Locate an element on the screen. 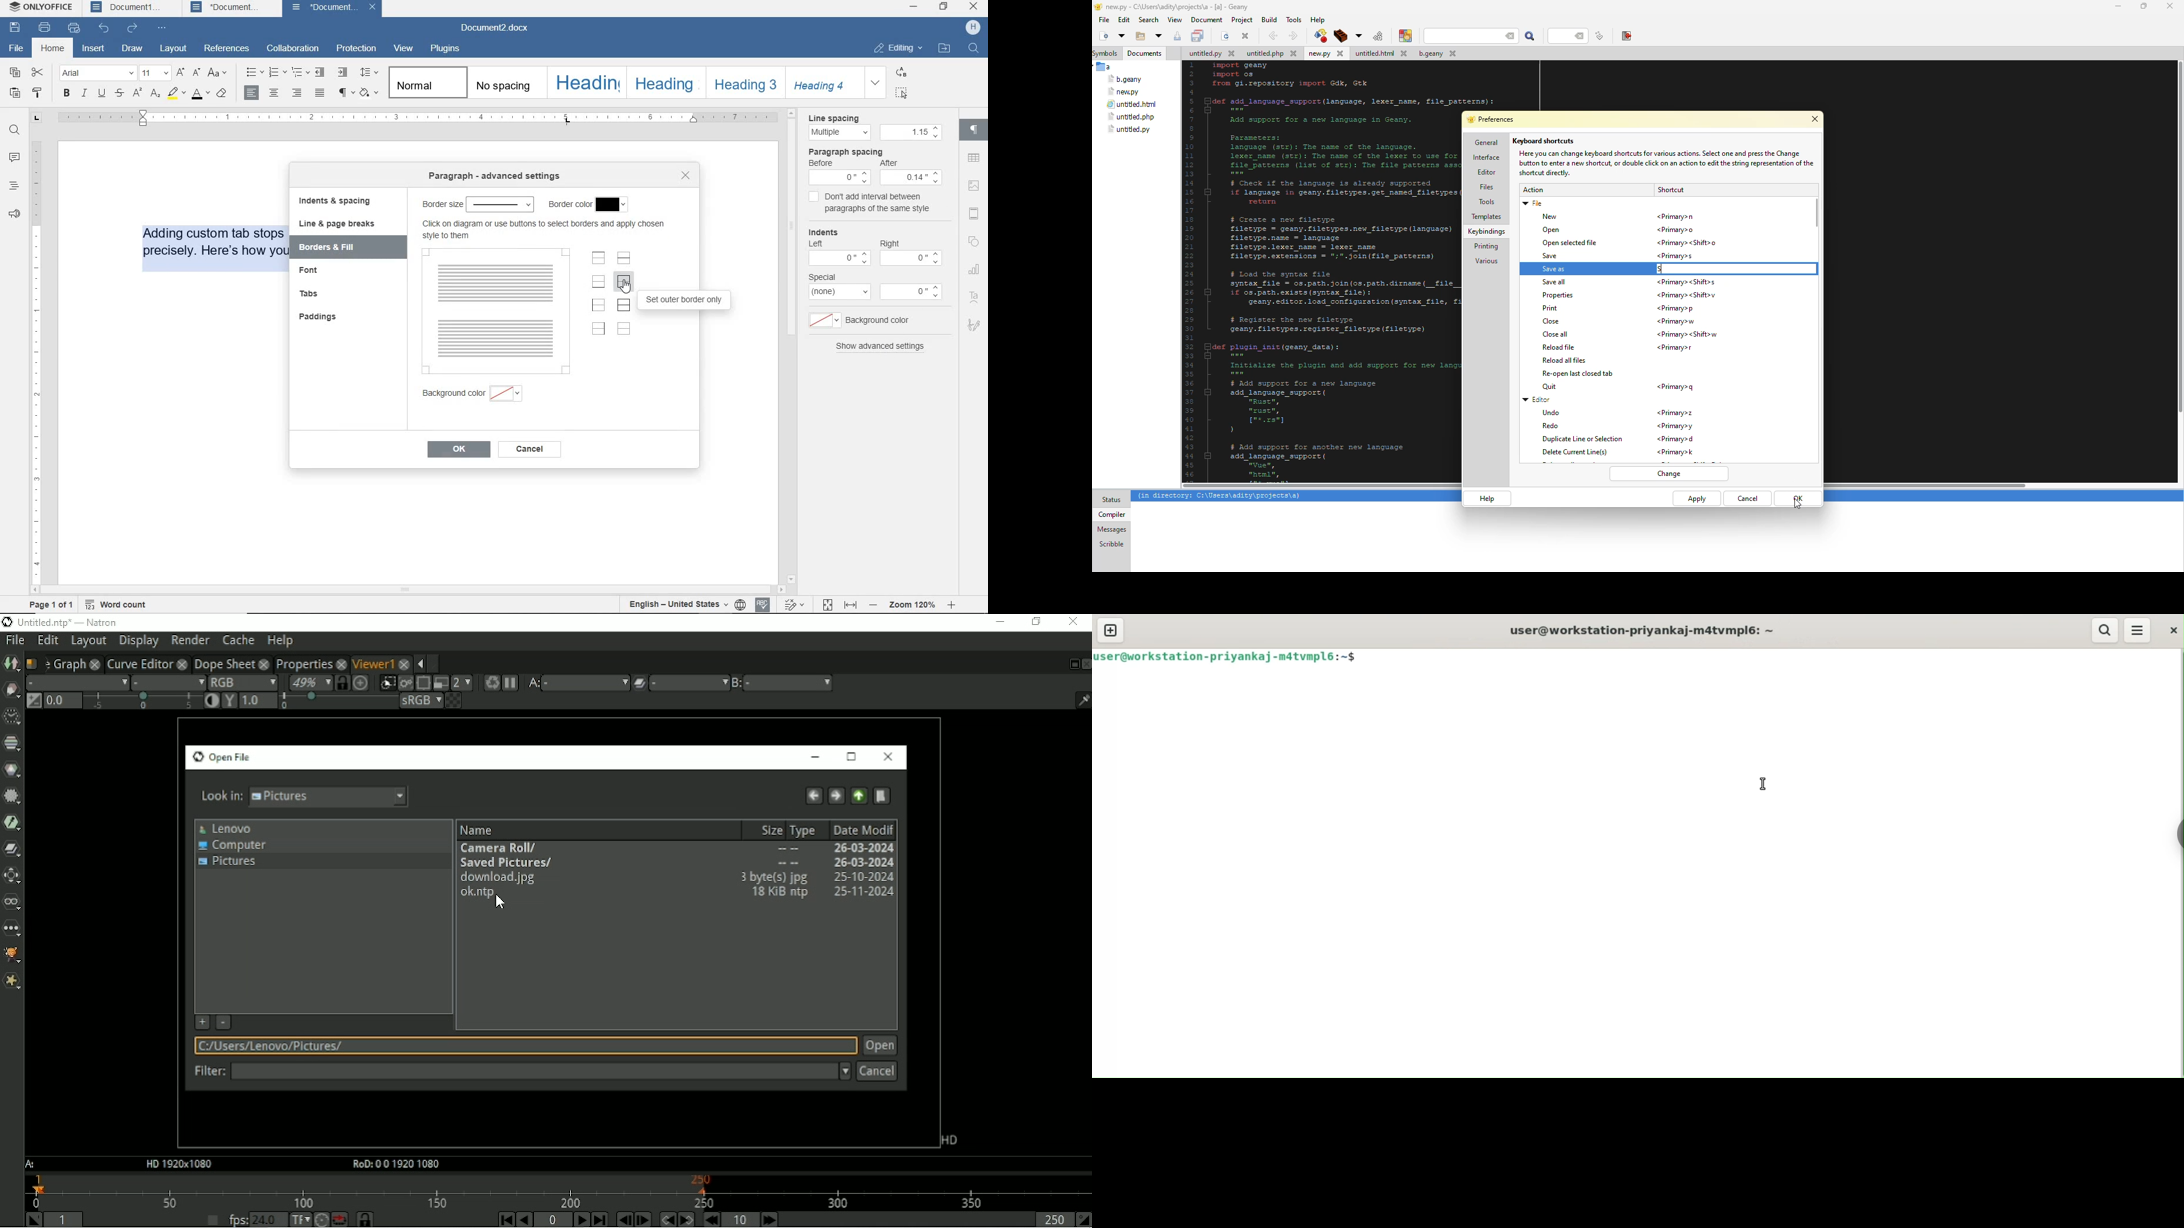 The image size is (2184, 1232). track changes is located at coordinates (791, 605).